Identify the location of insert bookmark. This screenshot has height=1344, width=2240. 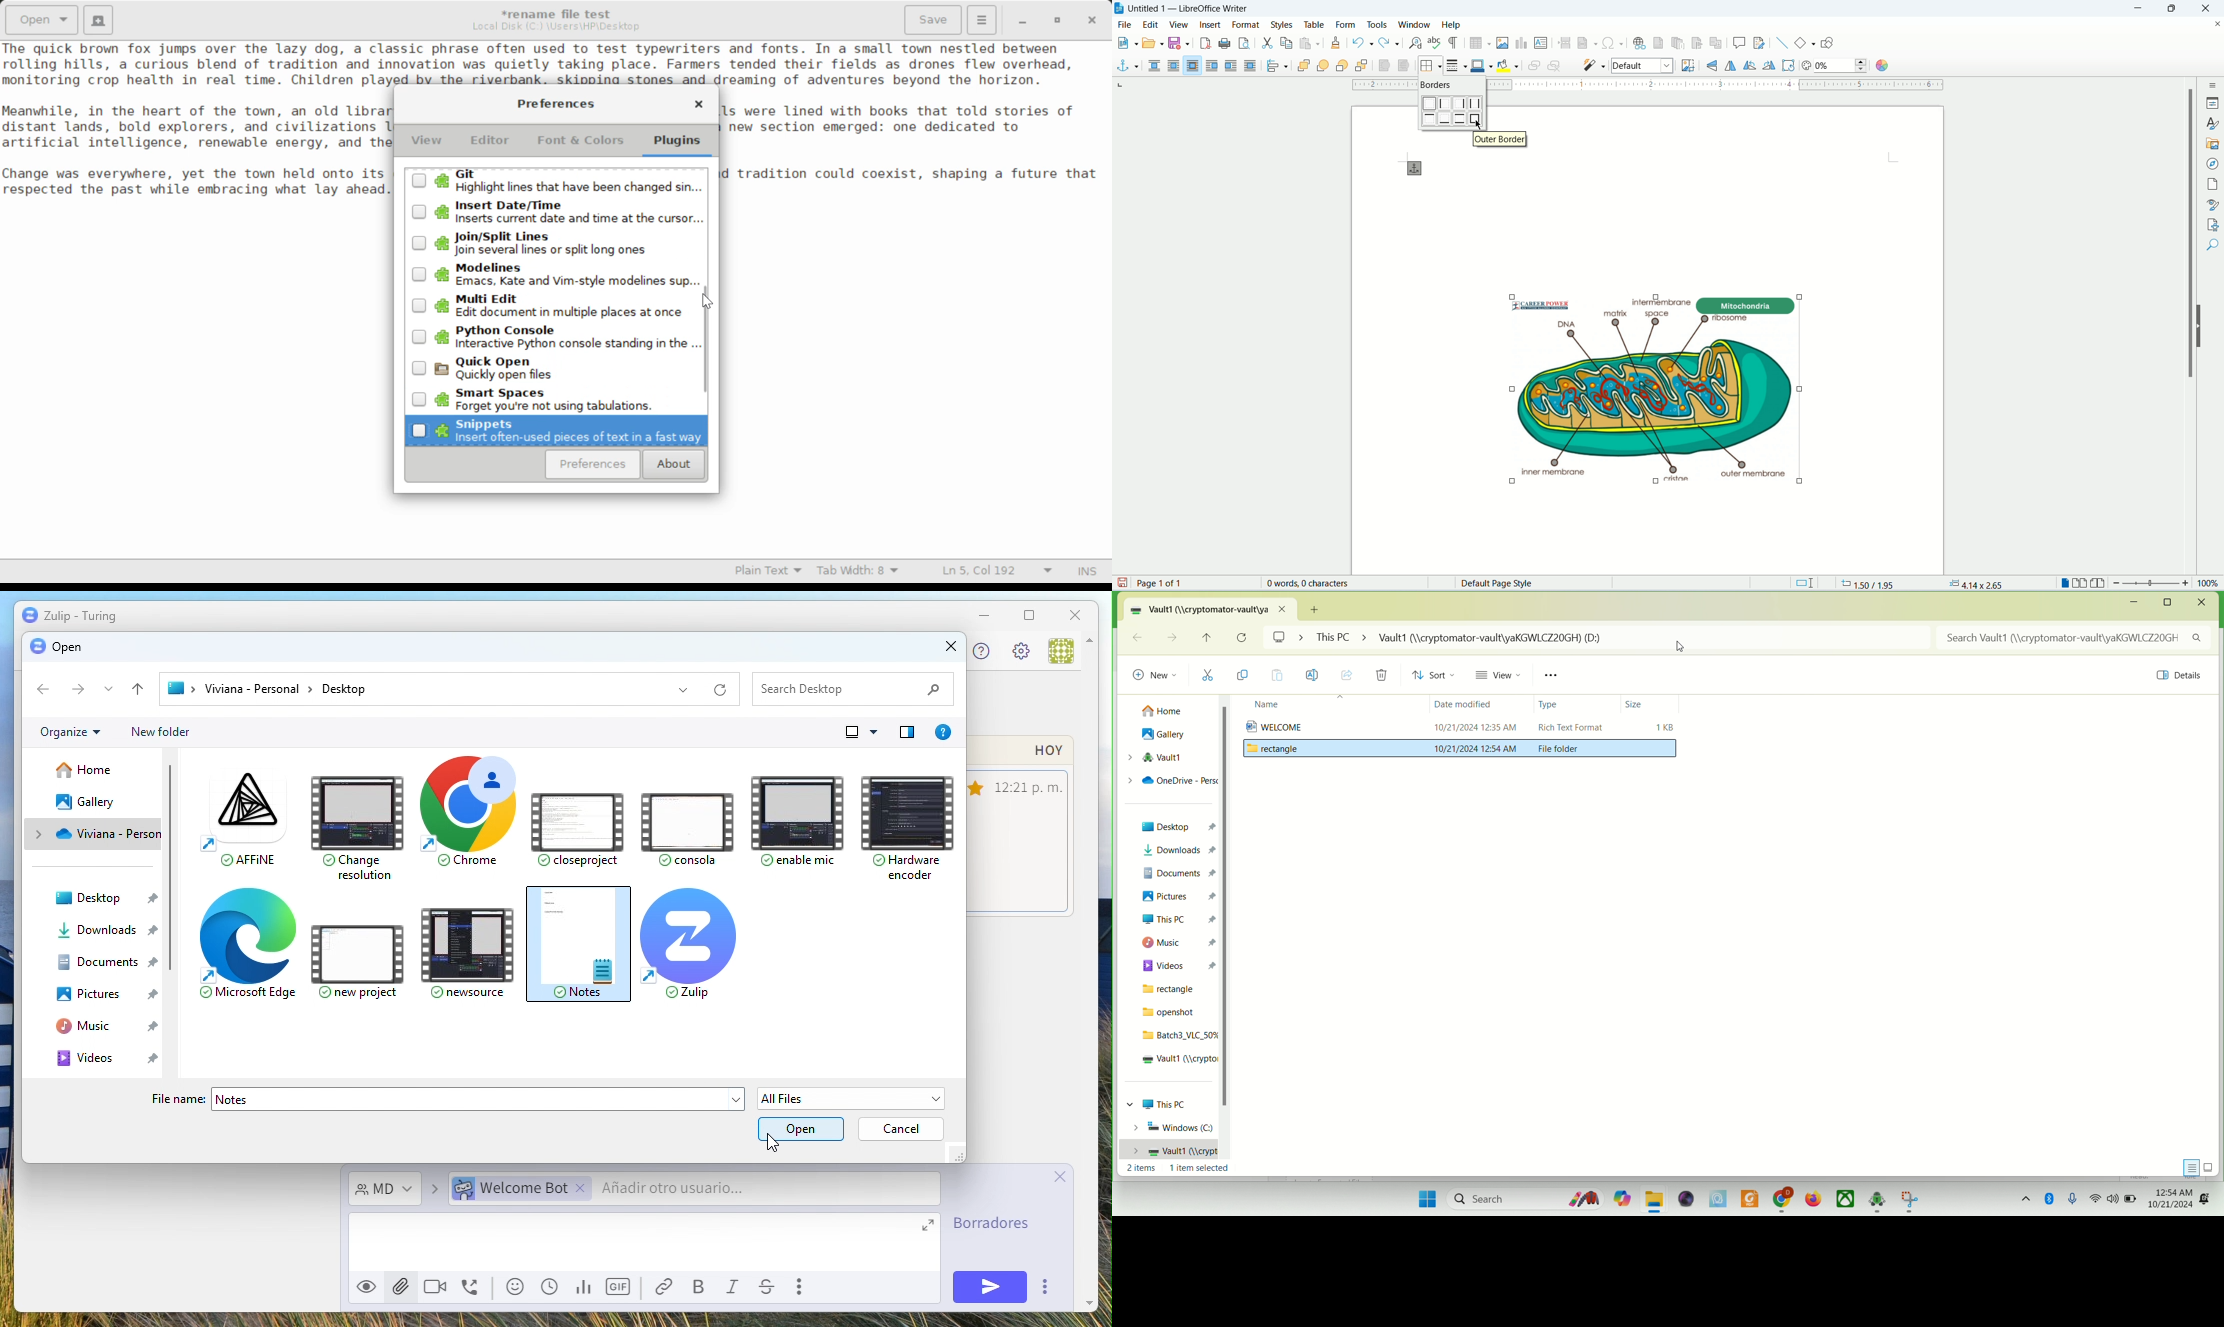
(1697, 43).